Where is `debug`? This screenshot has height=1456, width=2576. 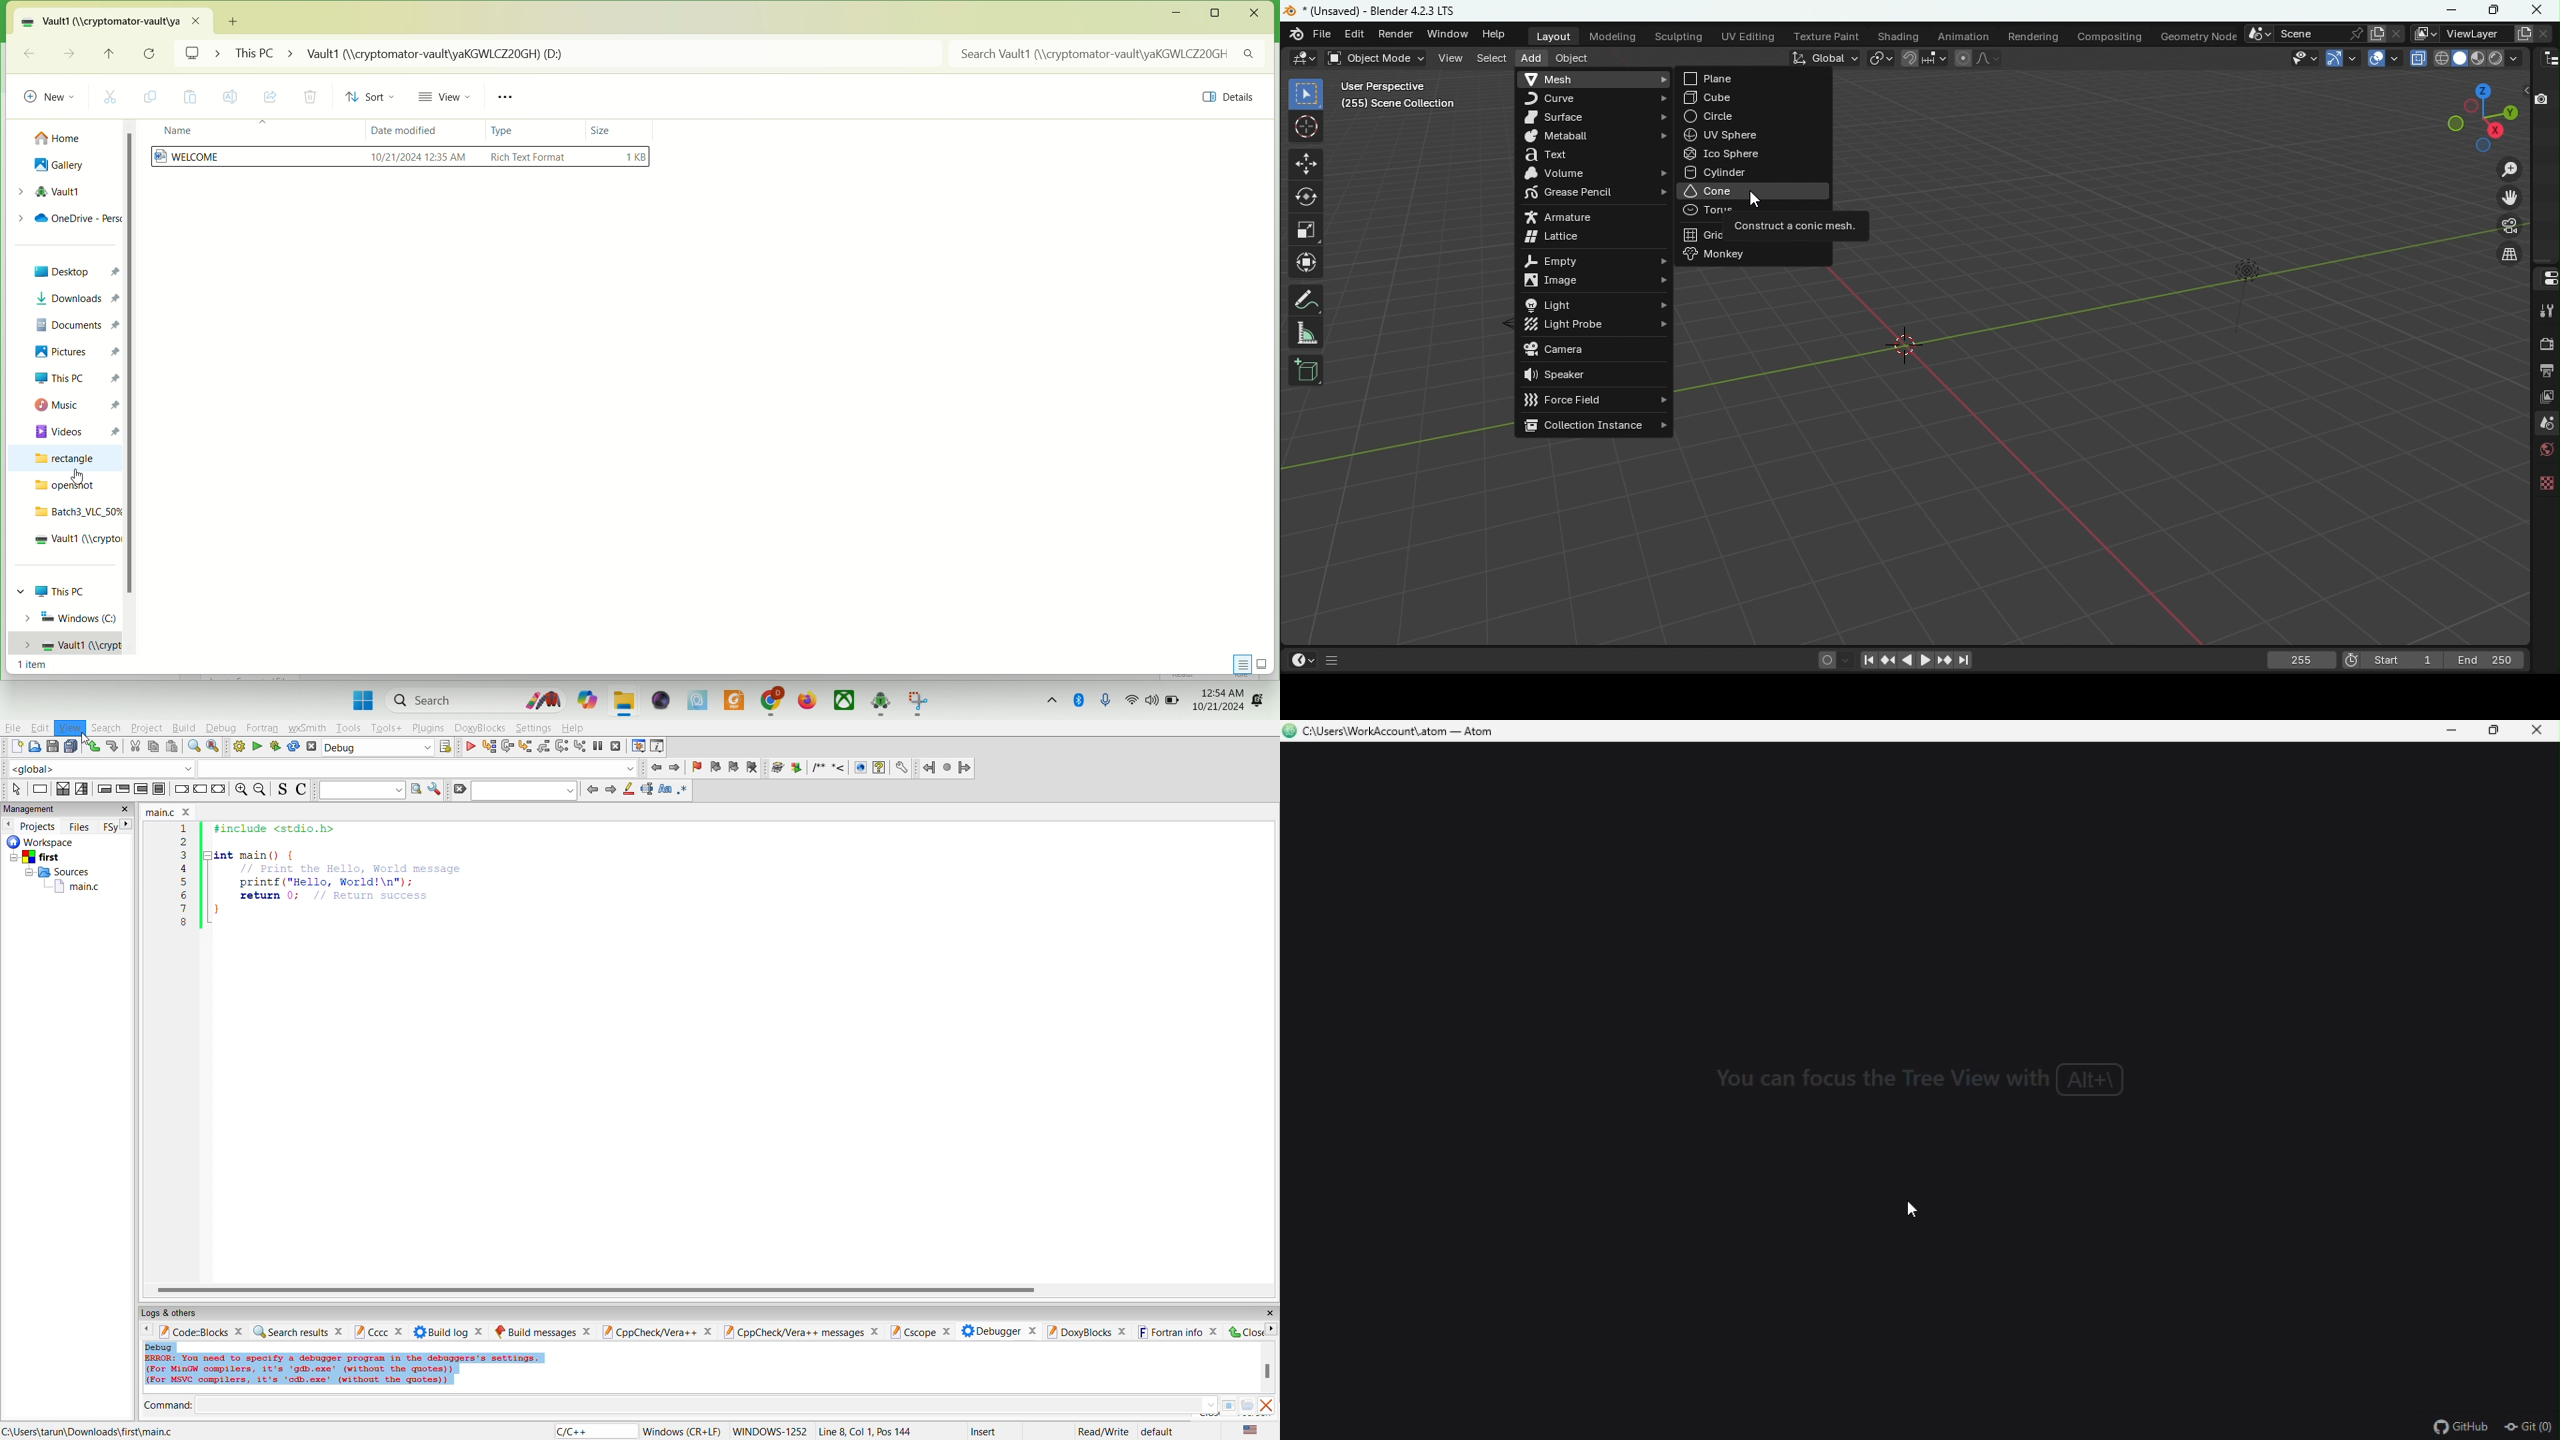
debug is located at coordinates (221, 729).